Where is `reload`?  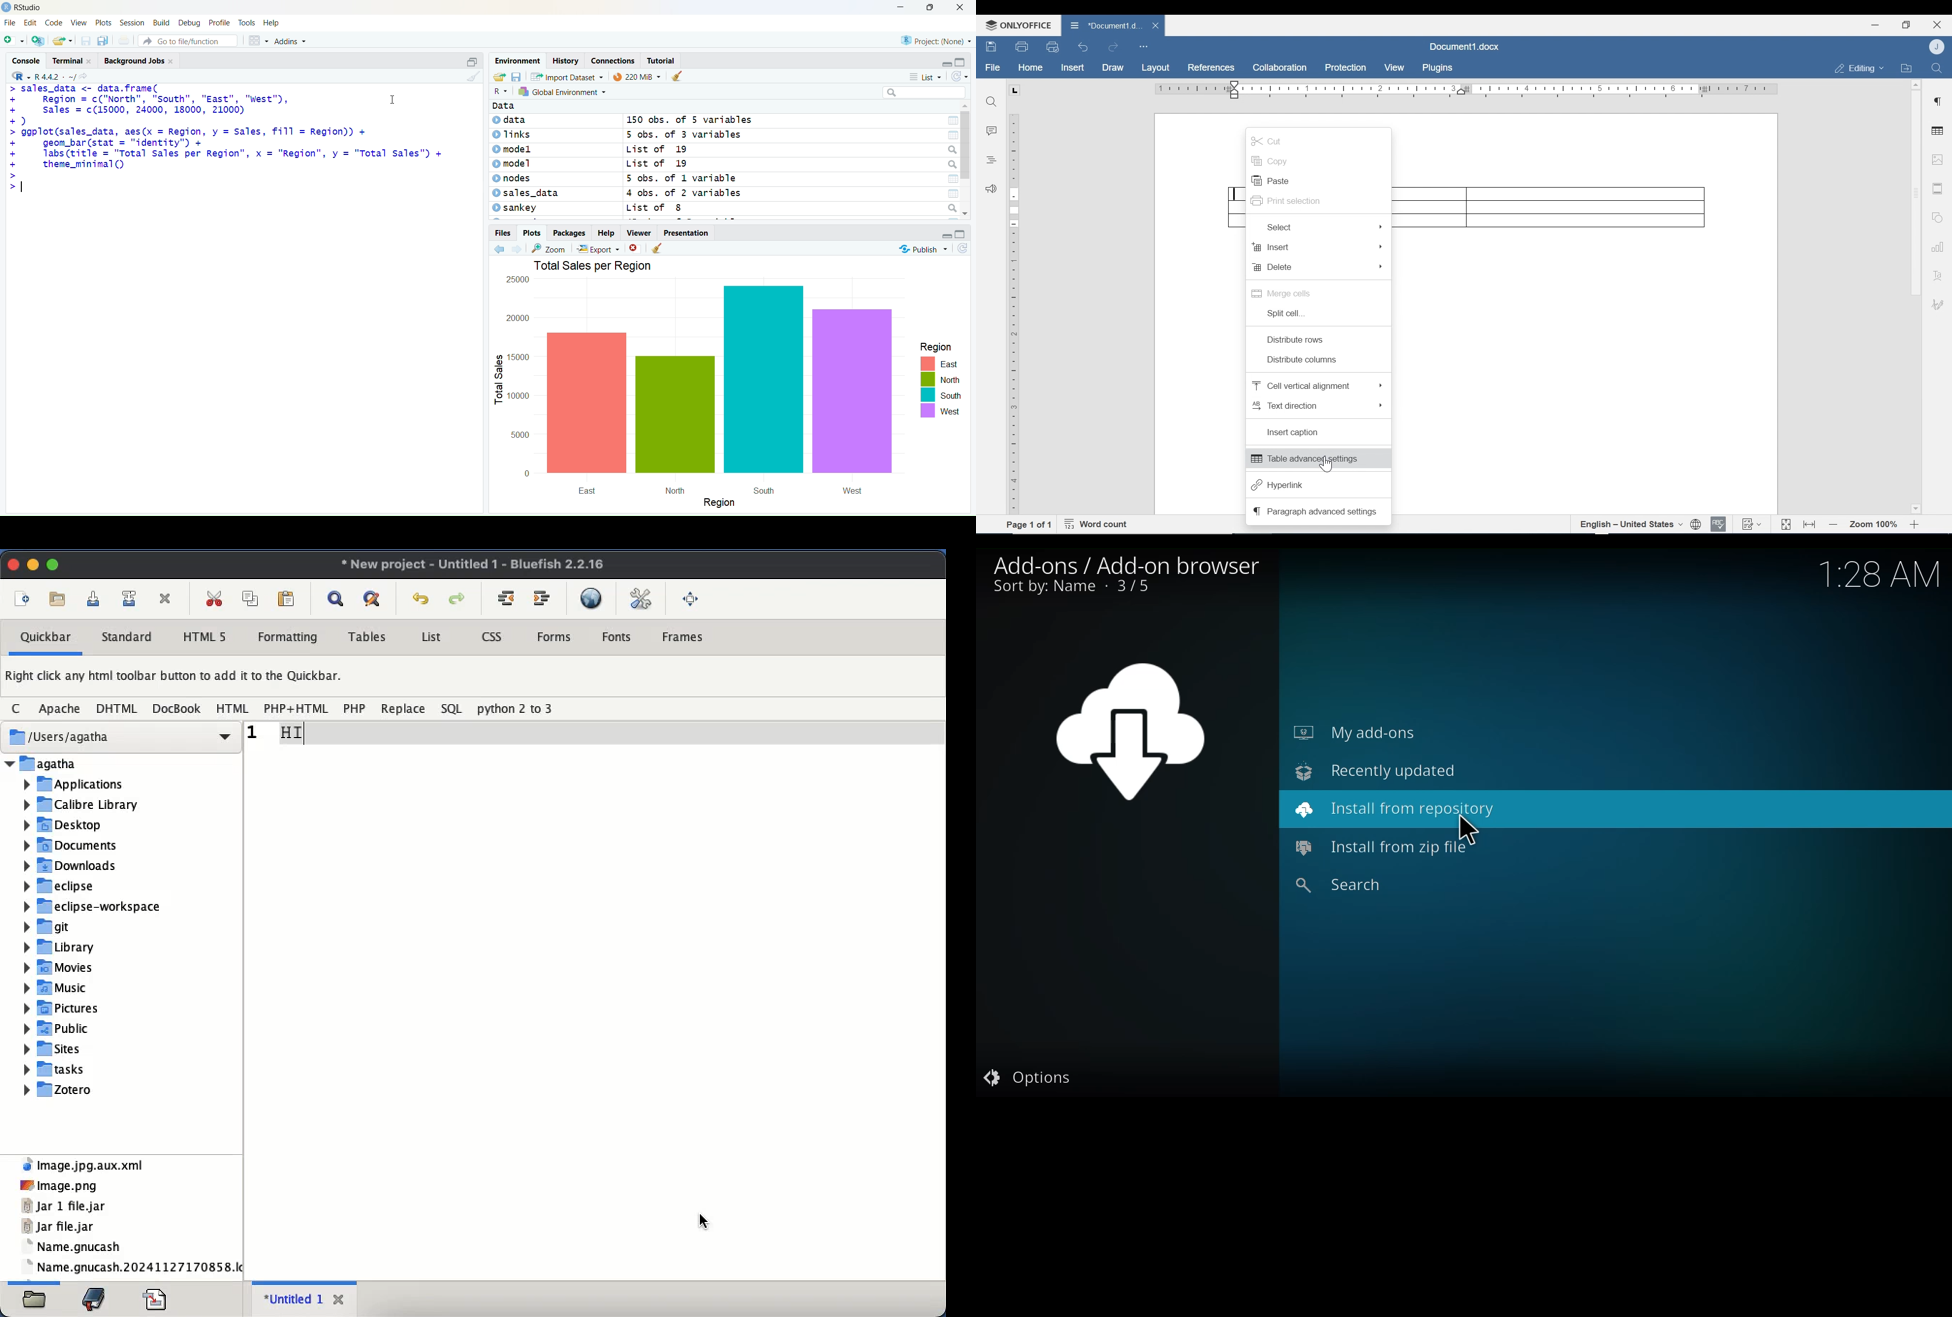
reload is located at coordinates (965, 249).